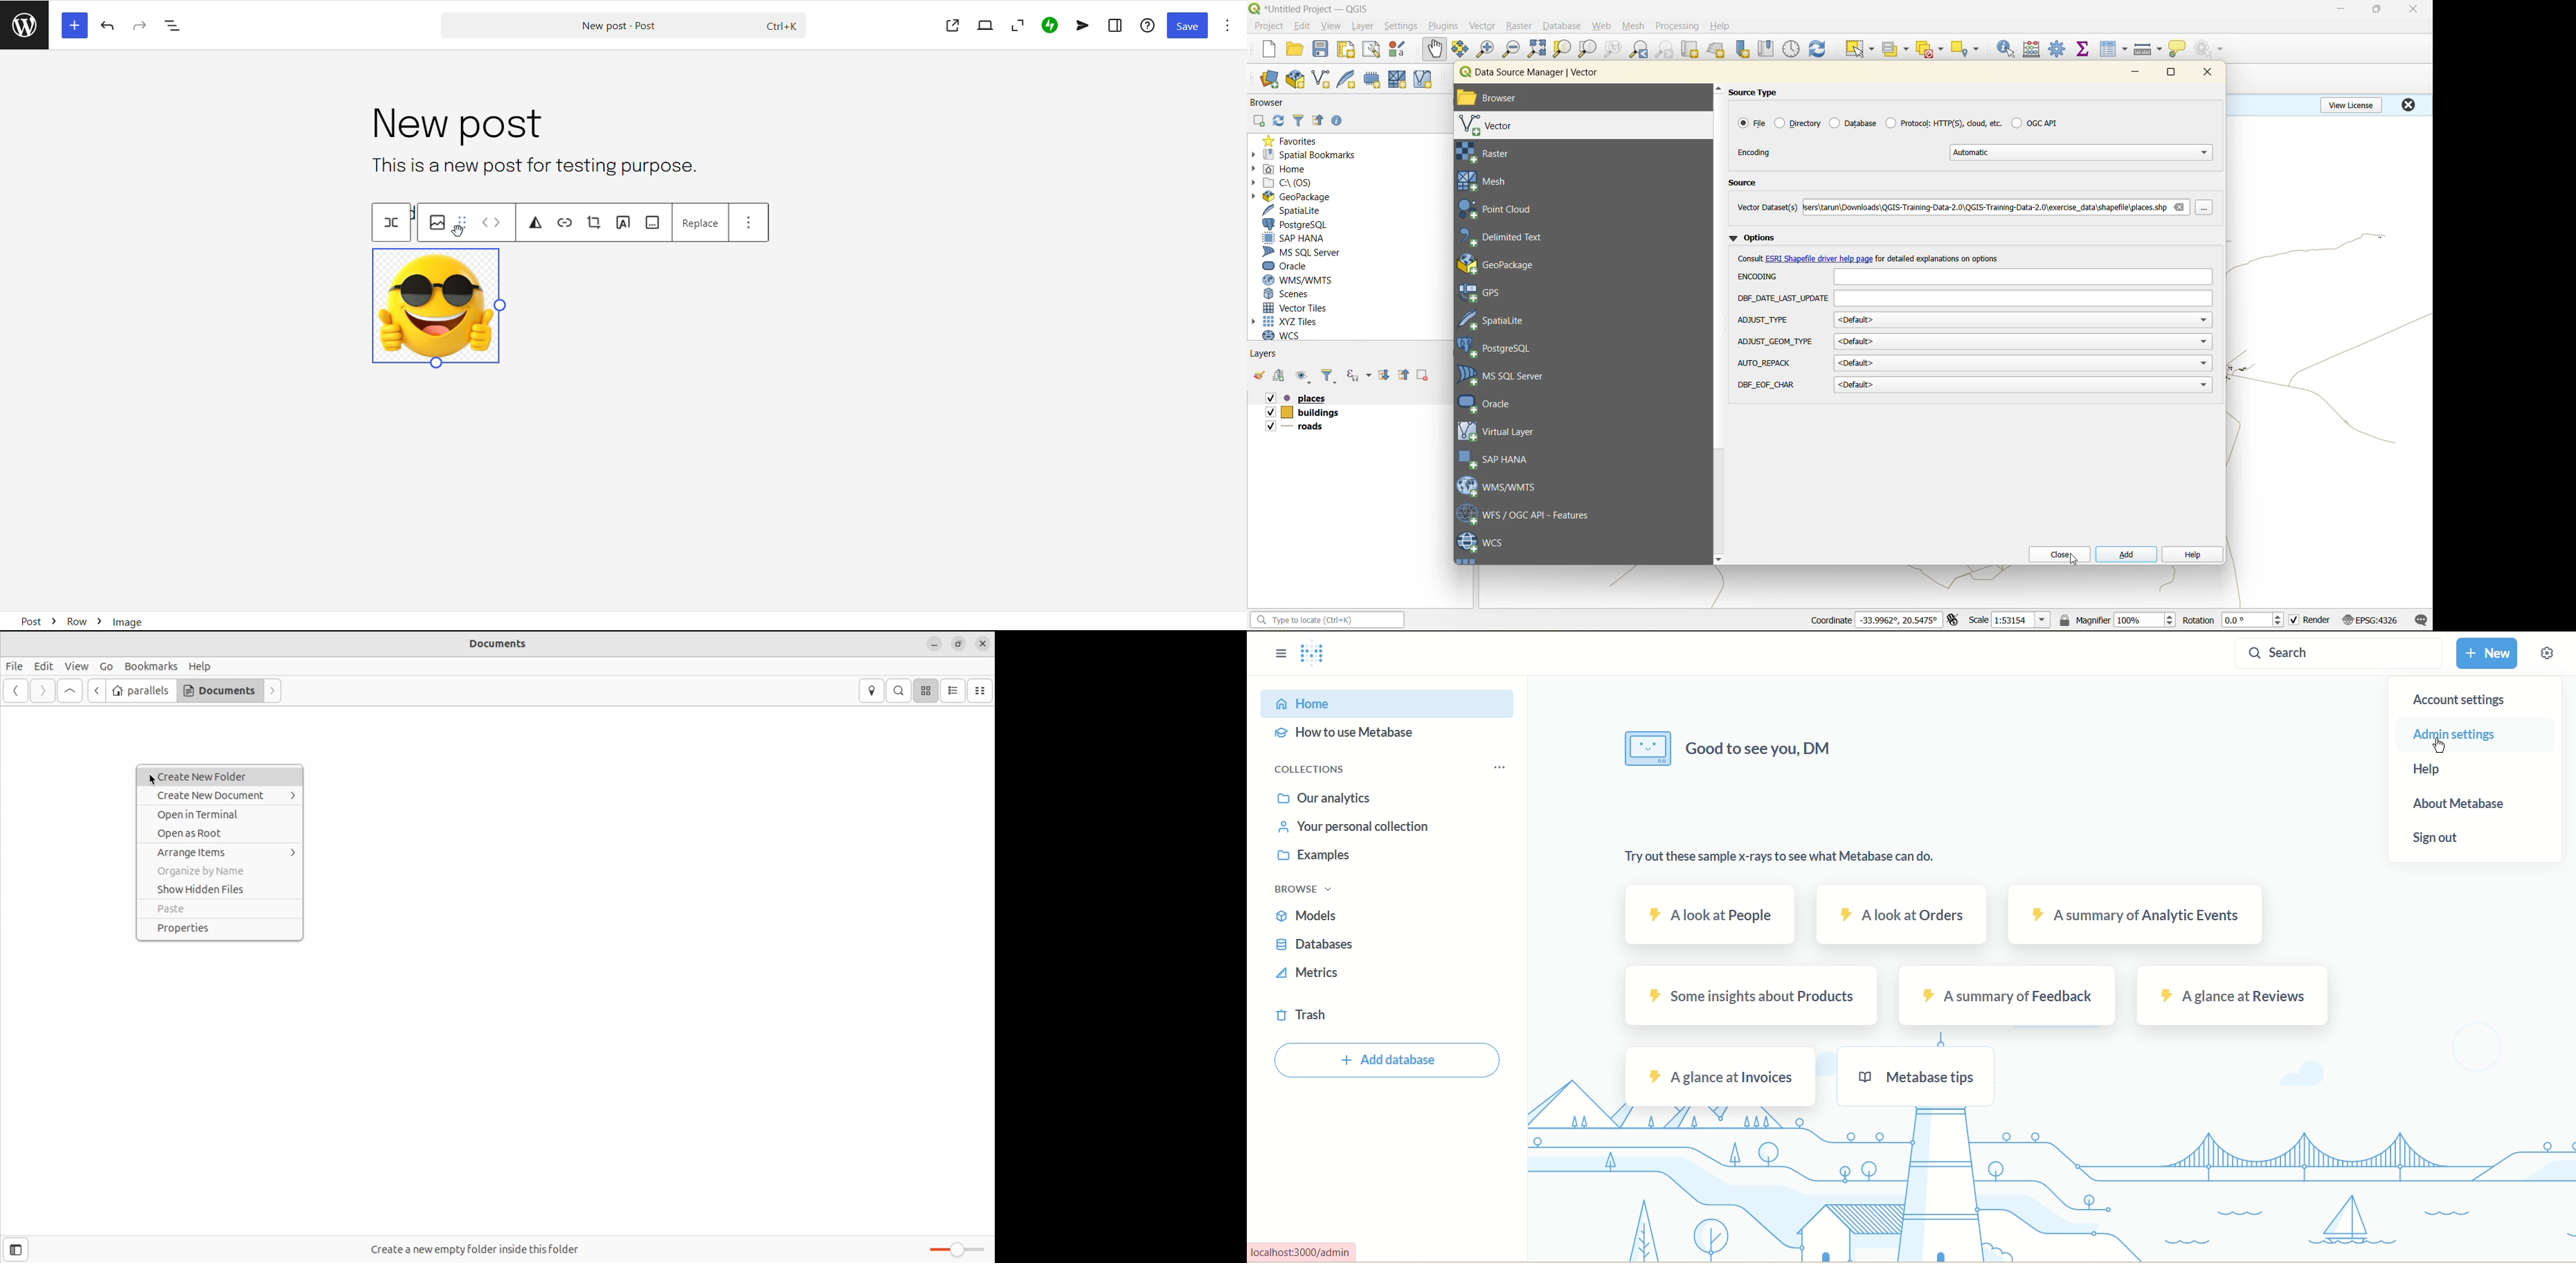 The height and width of the screenshot is (1288, 2576). Describe the element at coordinates (1561, 50) in the screenshot. I see `zoom selection` at that location.